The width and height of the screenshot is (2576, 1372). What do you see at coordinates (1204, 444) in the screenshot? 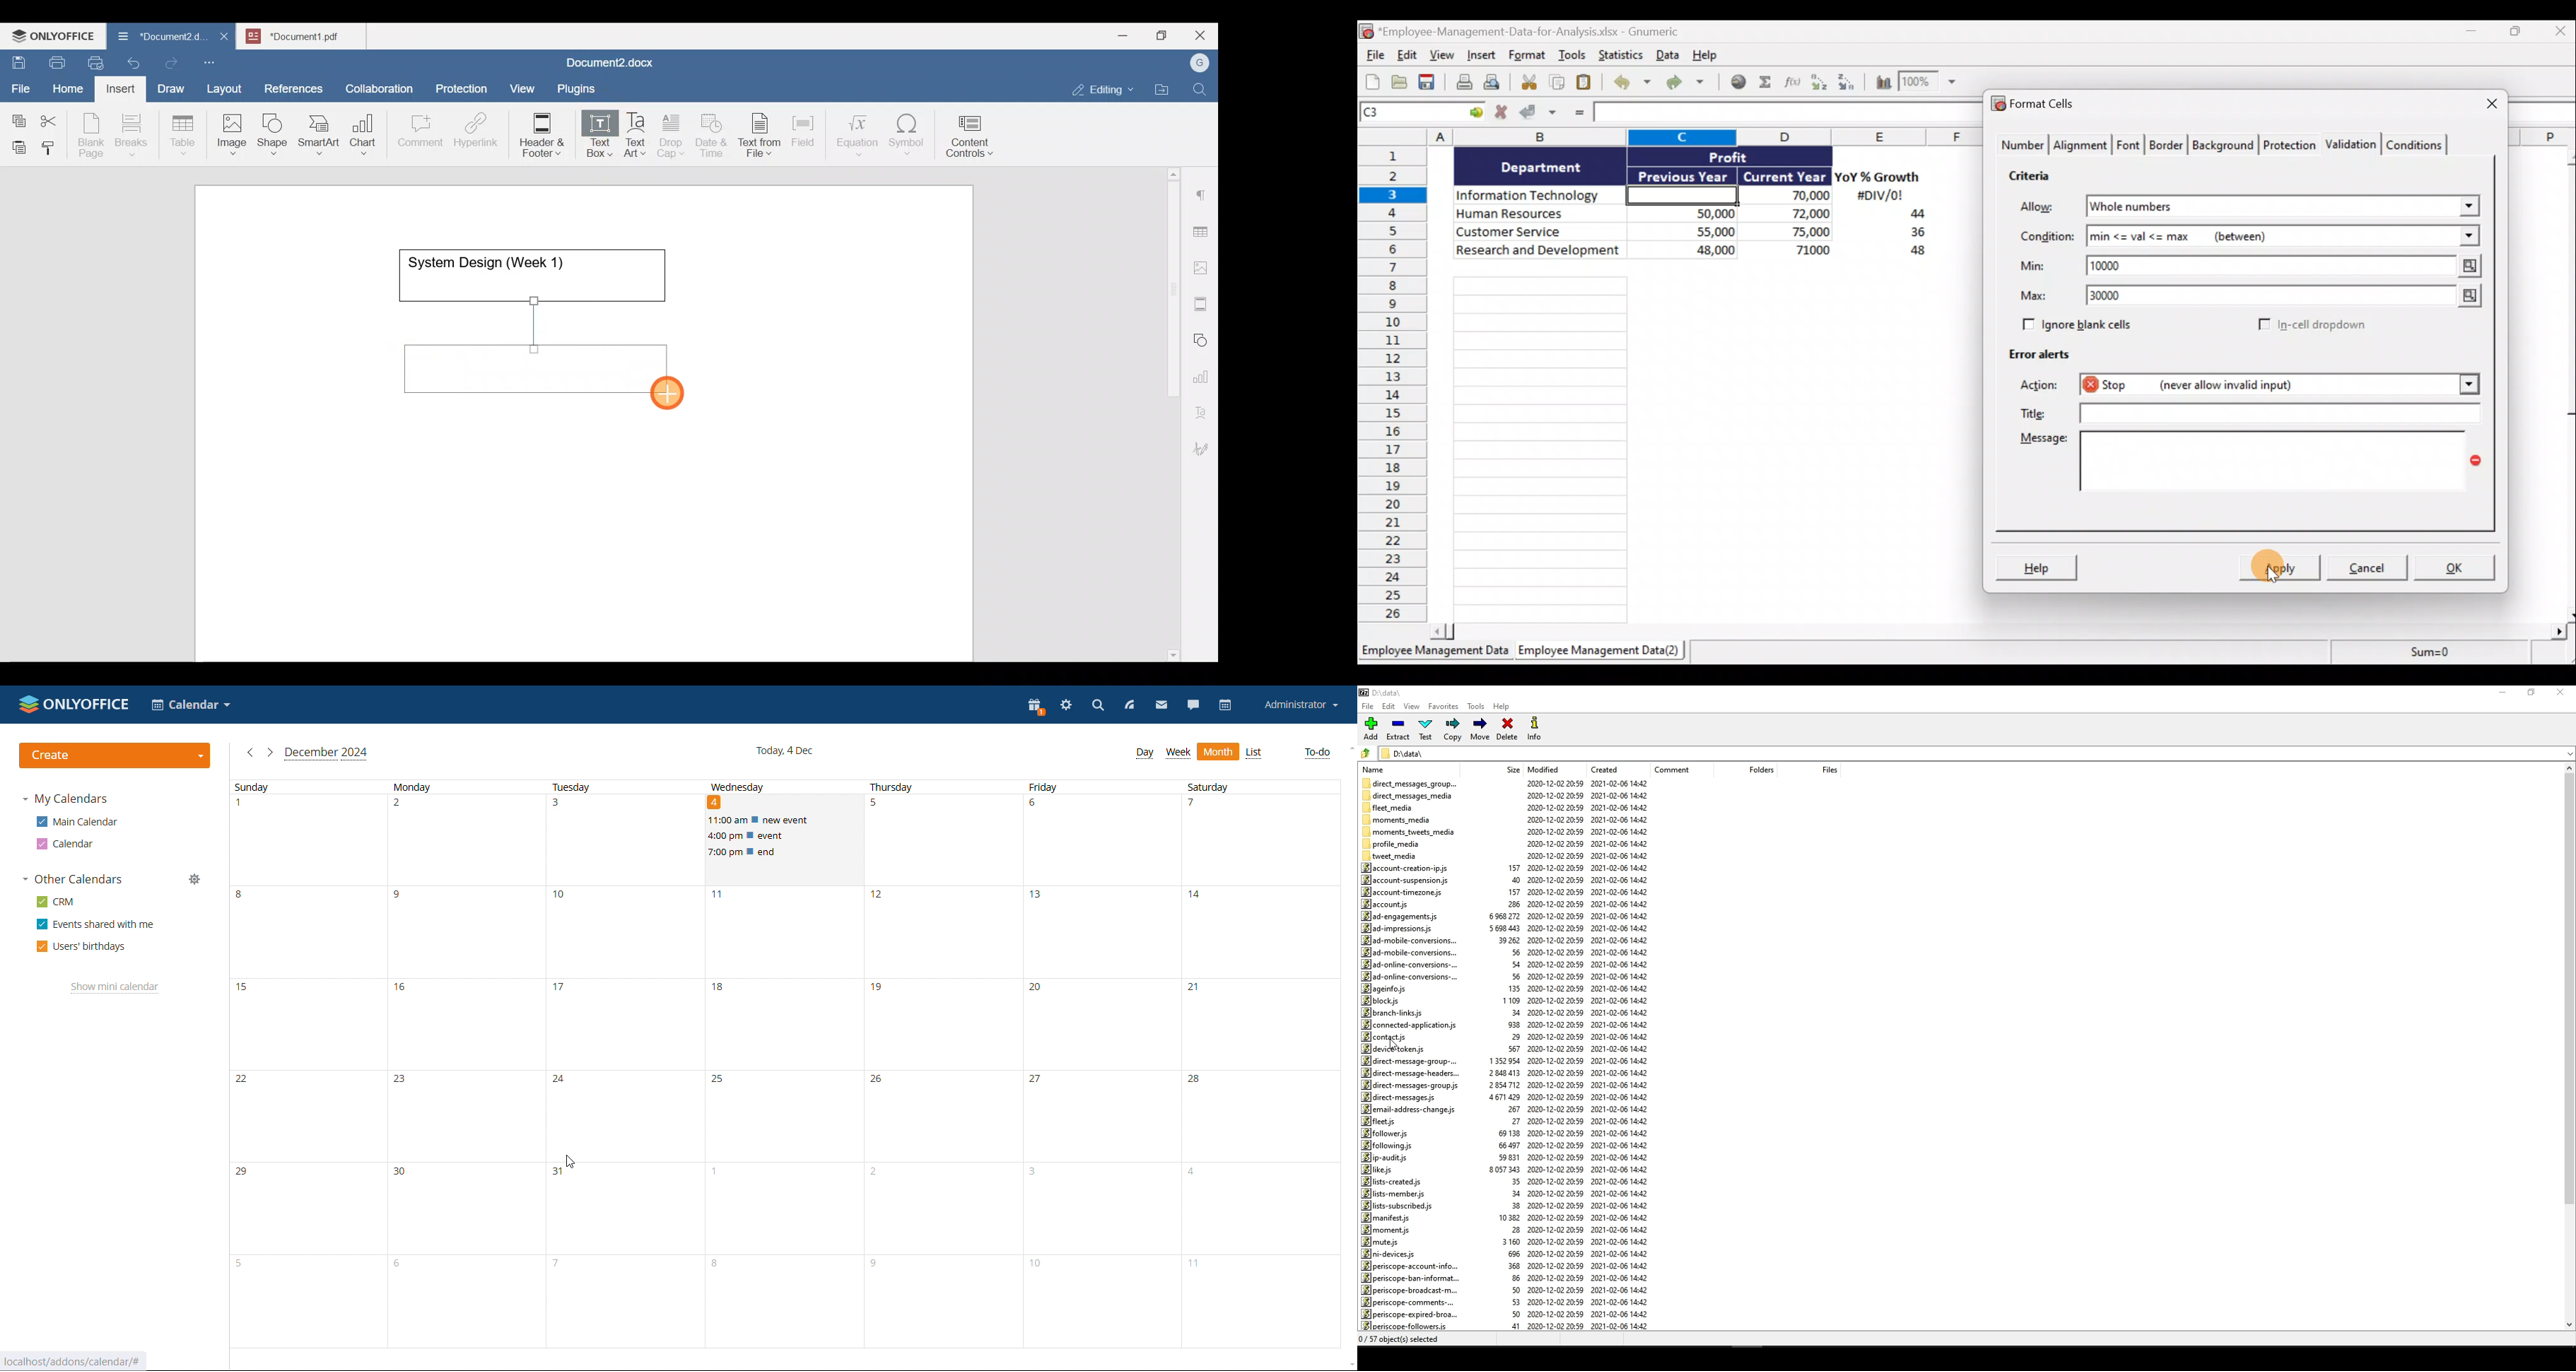
I see `Signature settings` at bounding box center [1204, 444].